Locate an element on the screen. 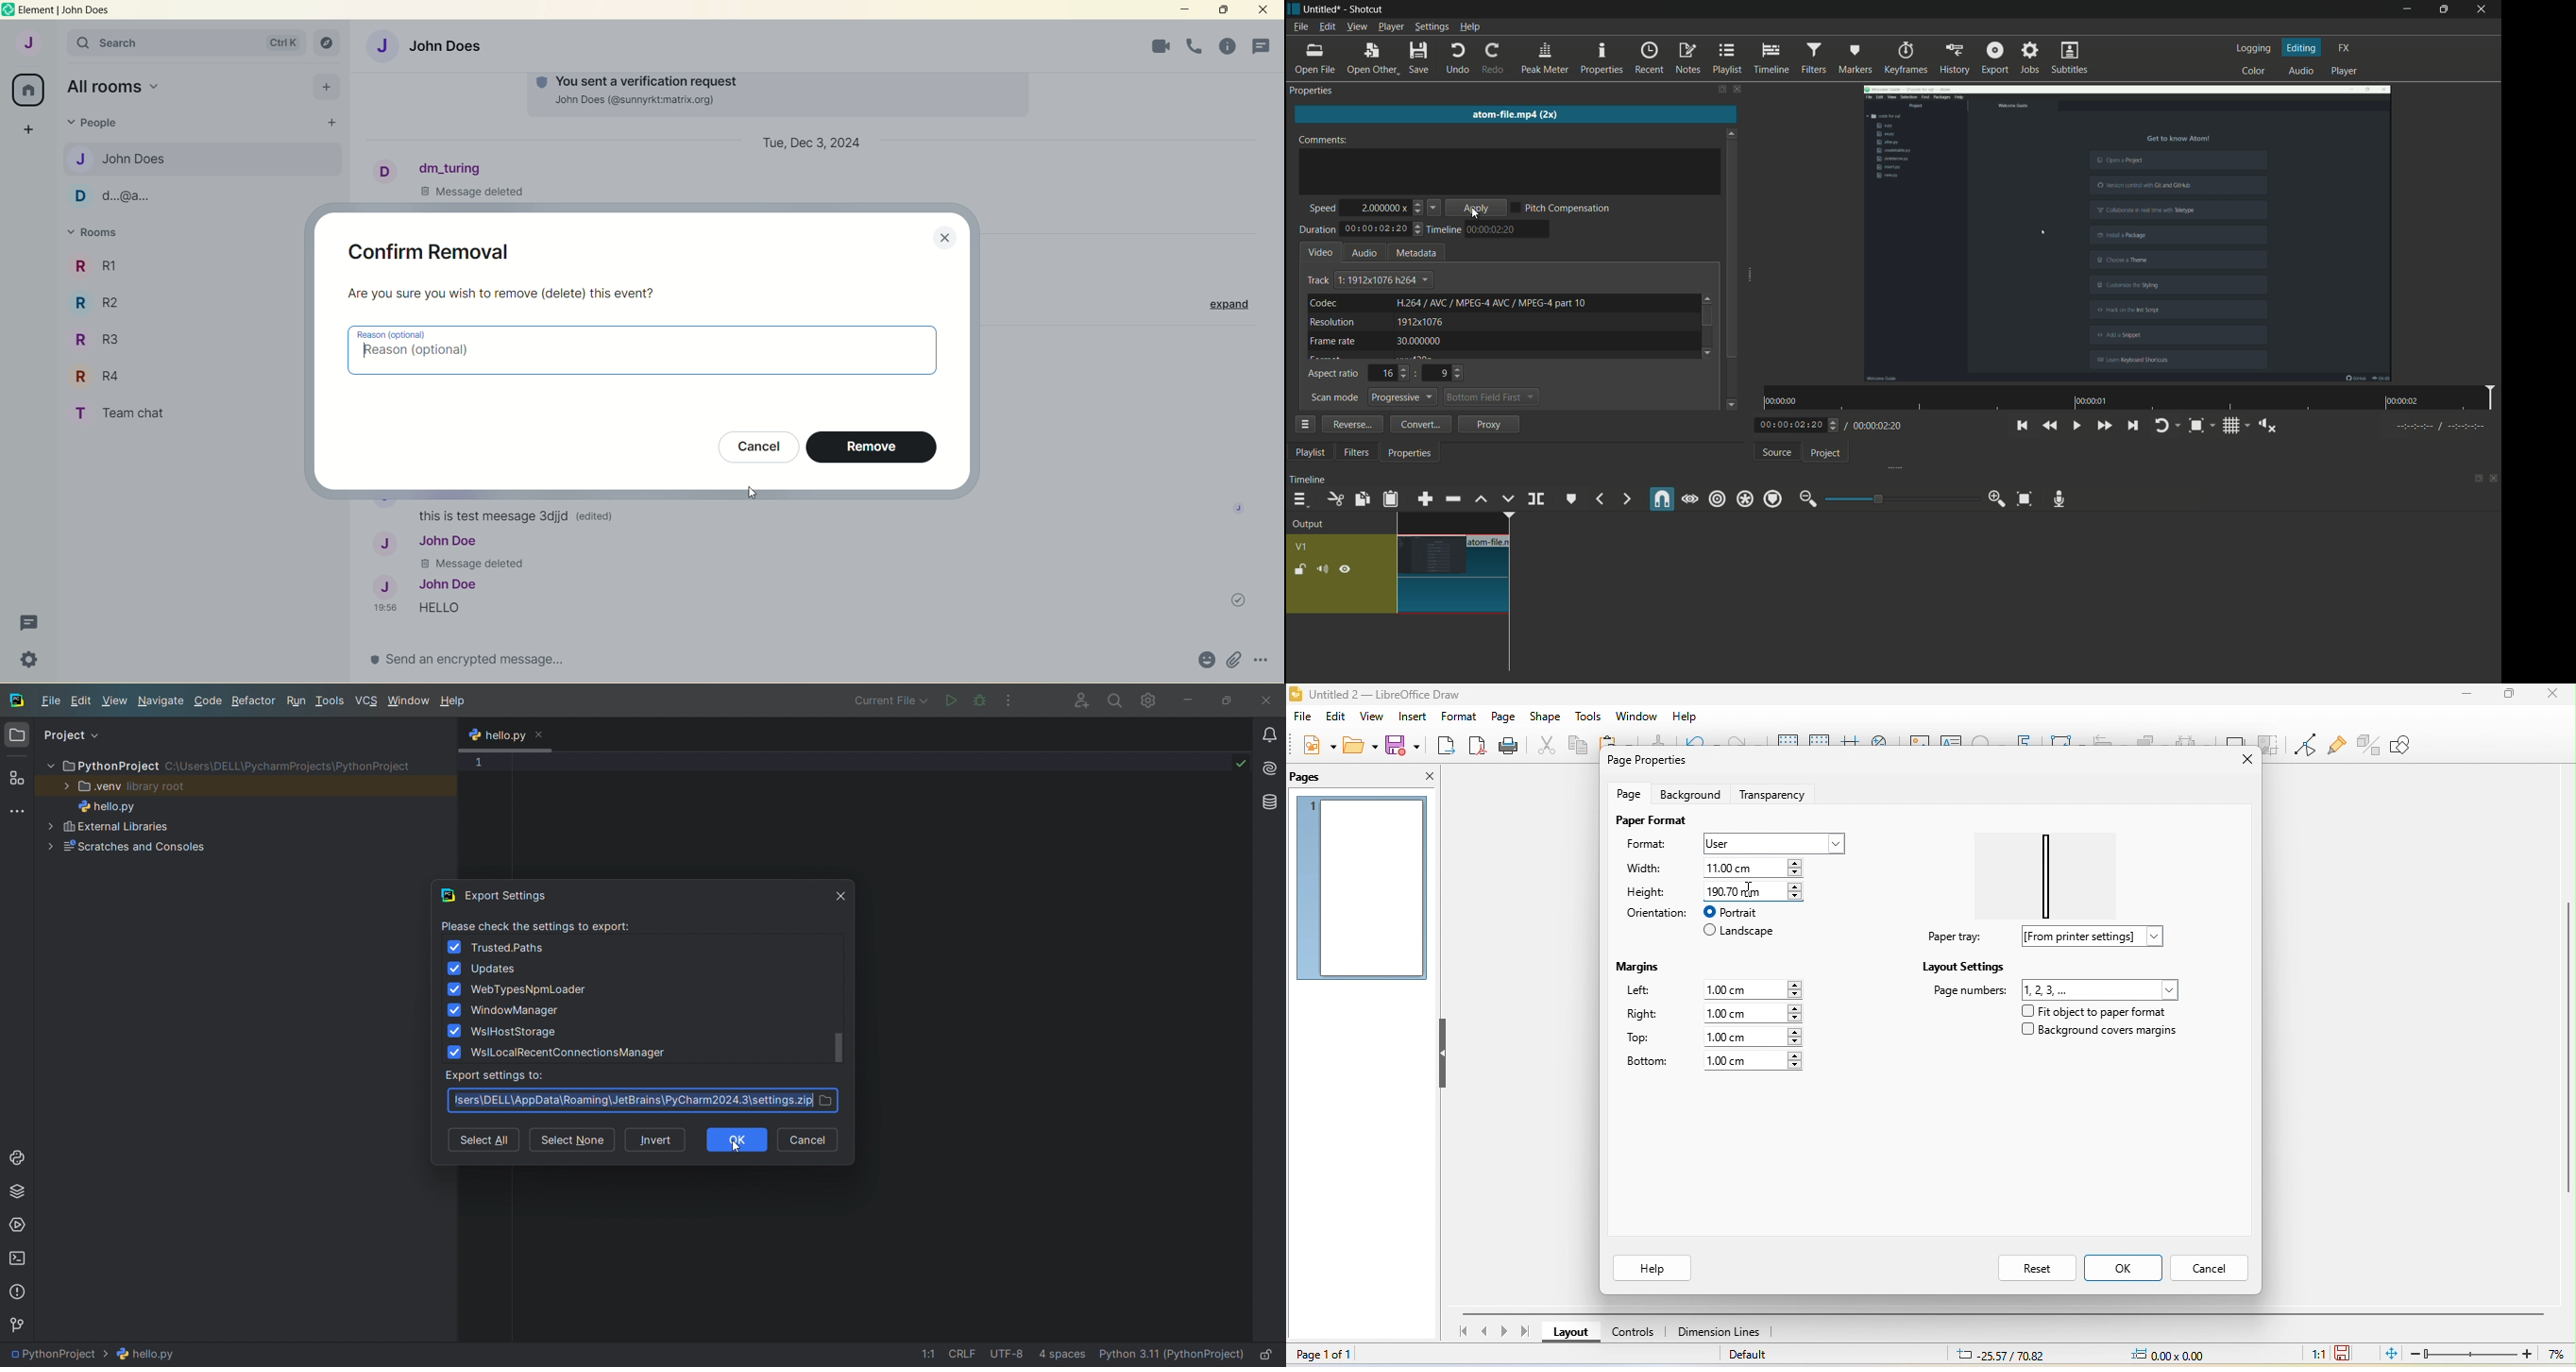 The width and height of the screenshot is (2576, 1372). toggle grid is located at coordinates (2231, 426).